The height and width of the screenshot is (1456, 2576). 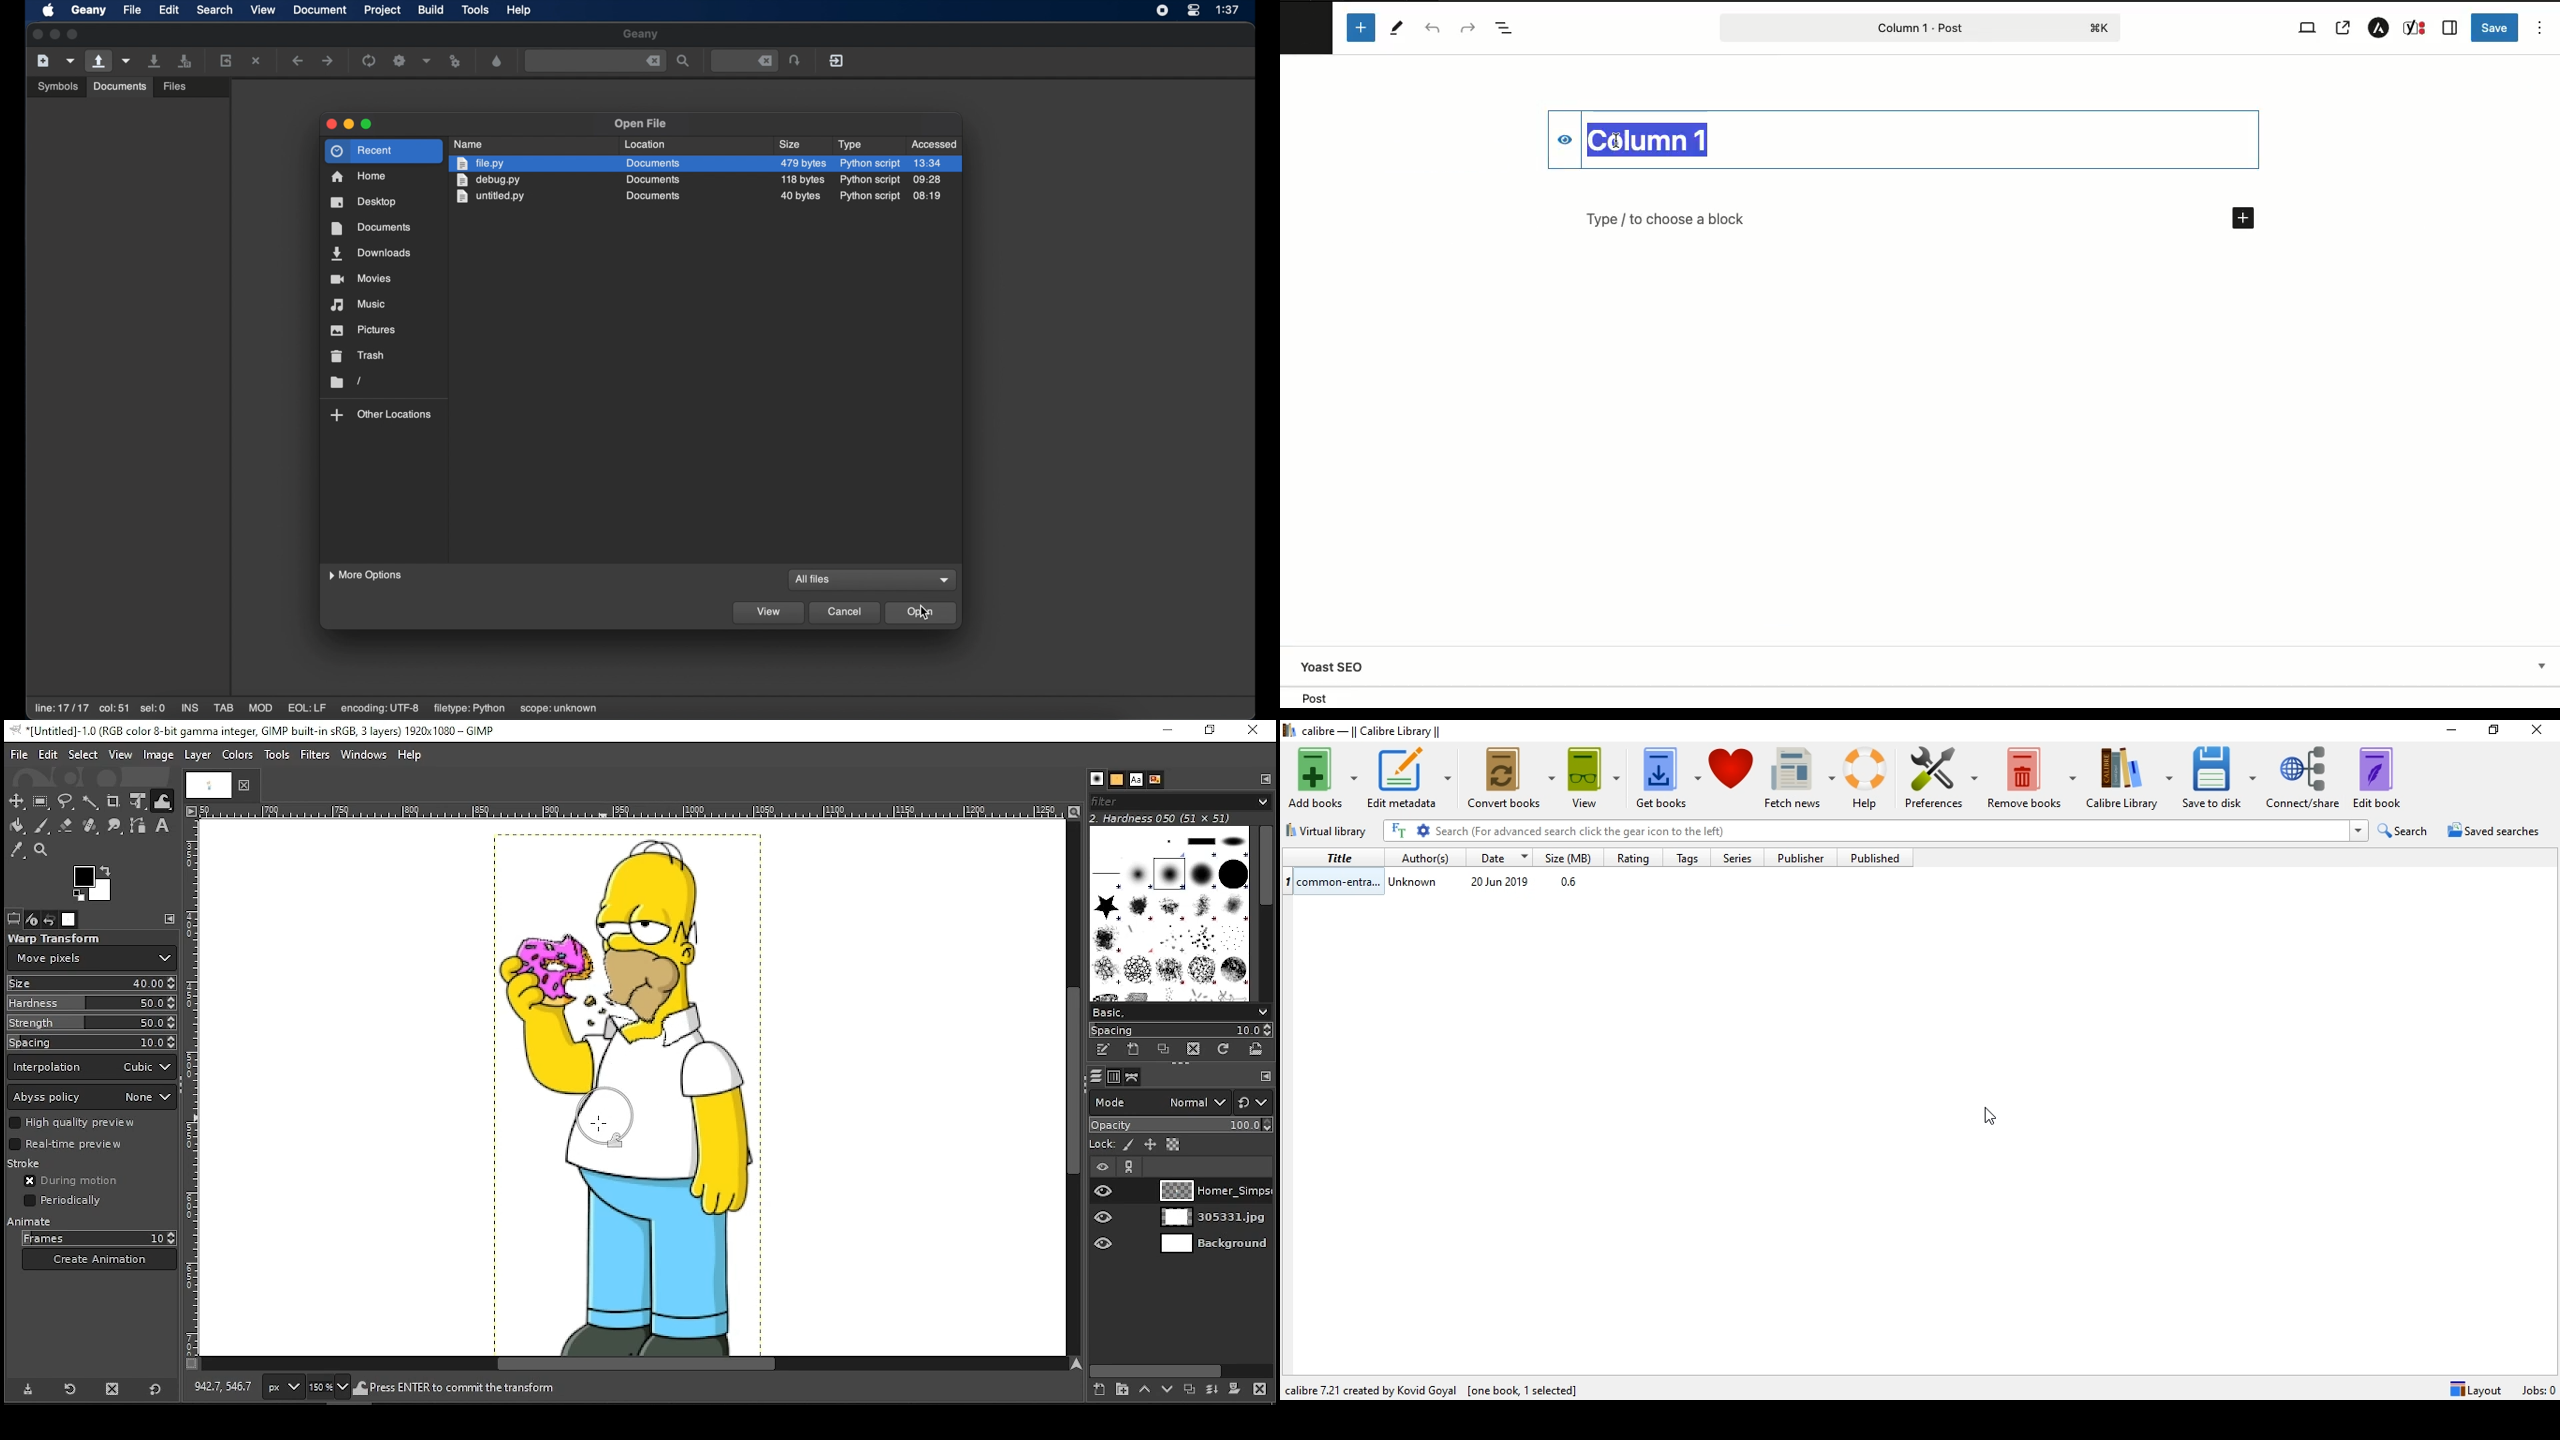 I want to click on find the entered text in the current file, so click(x=595, y=61).